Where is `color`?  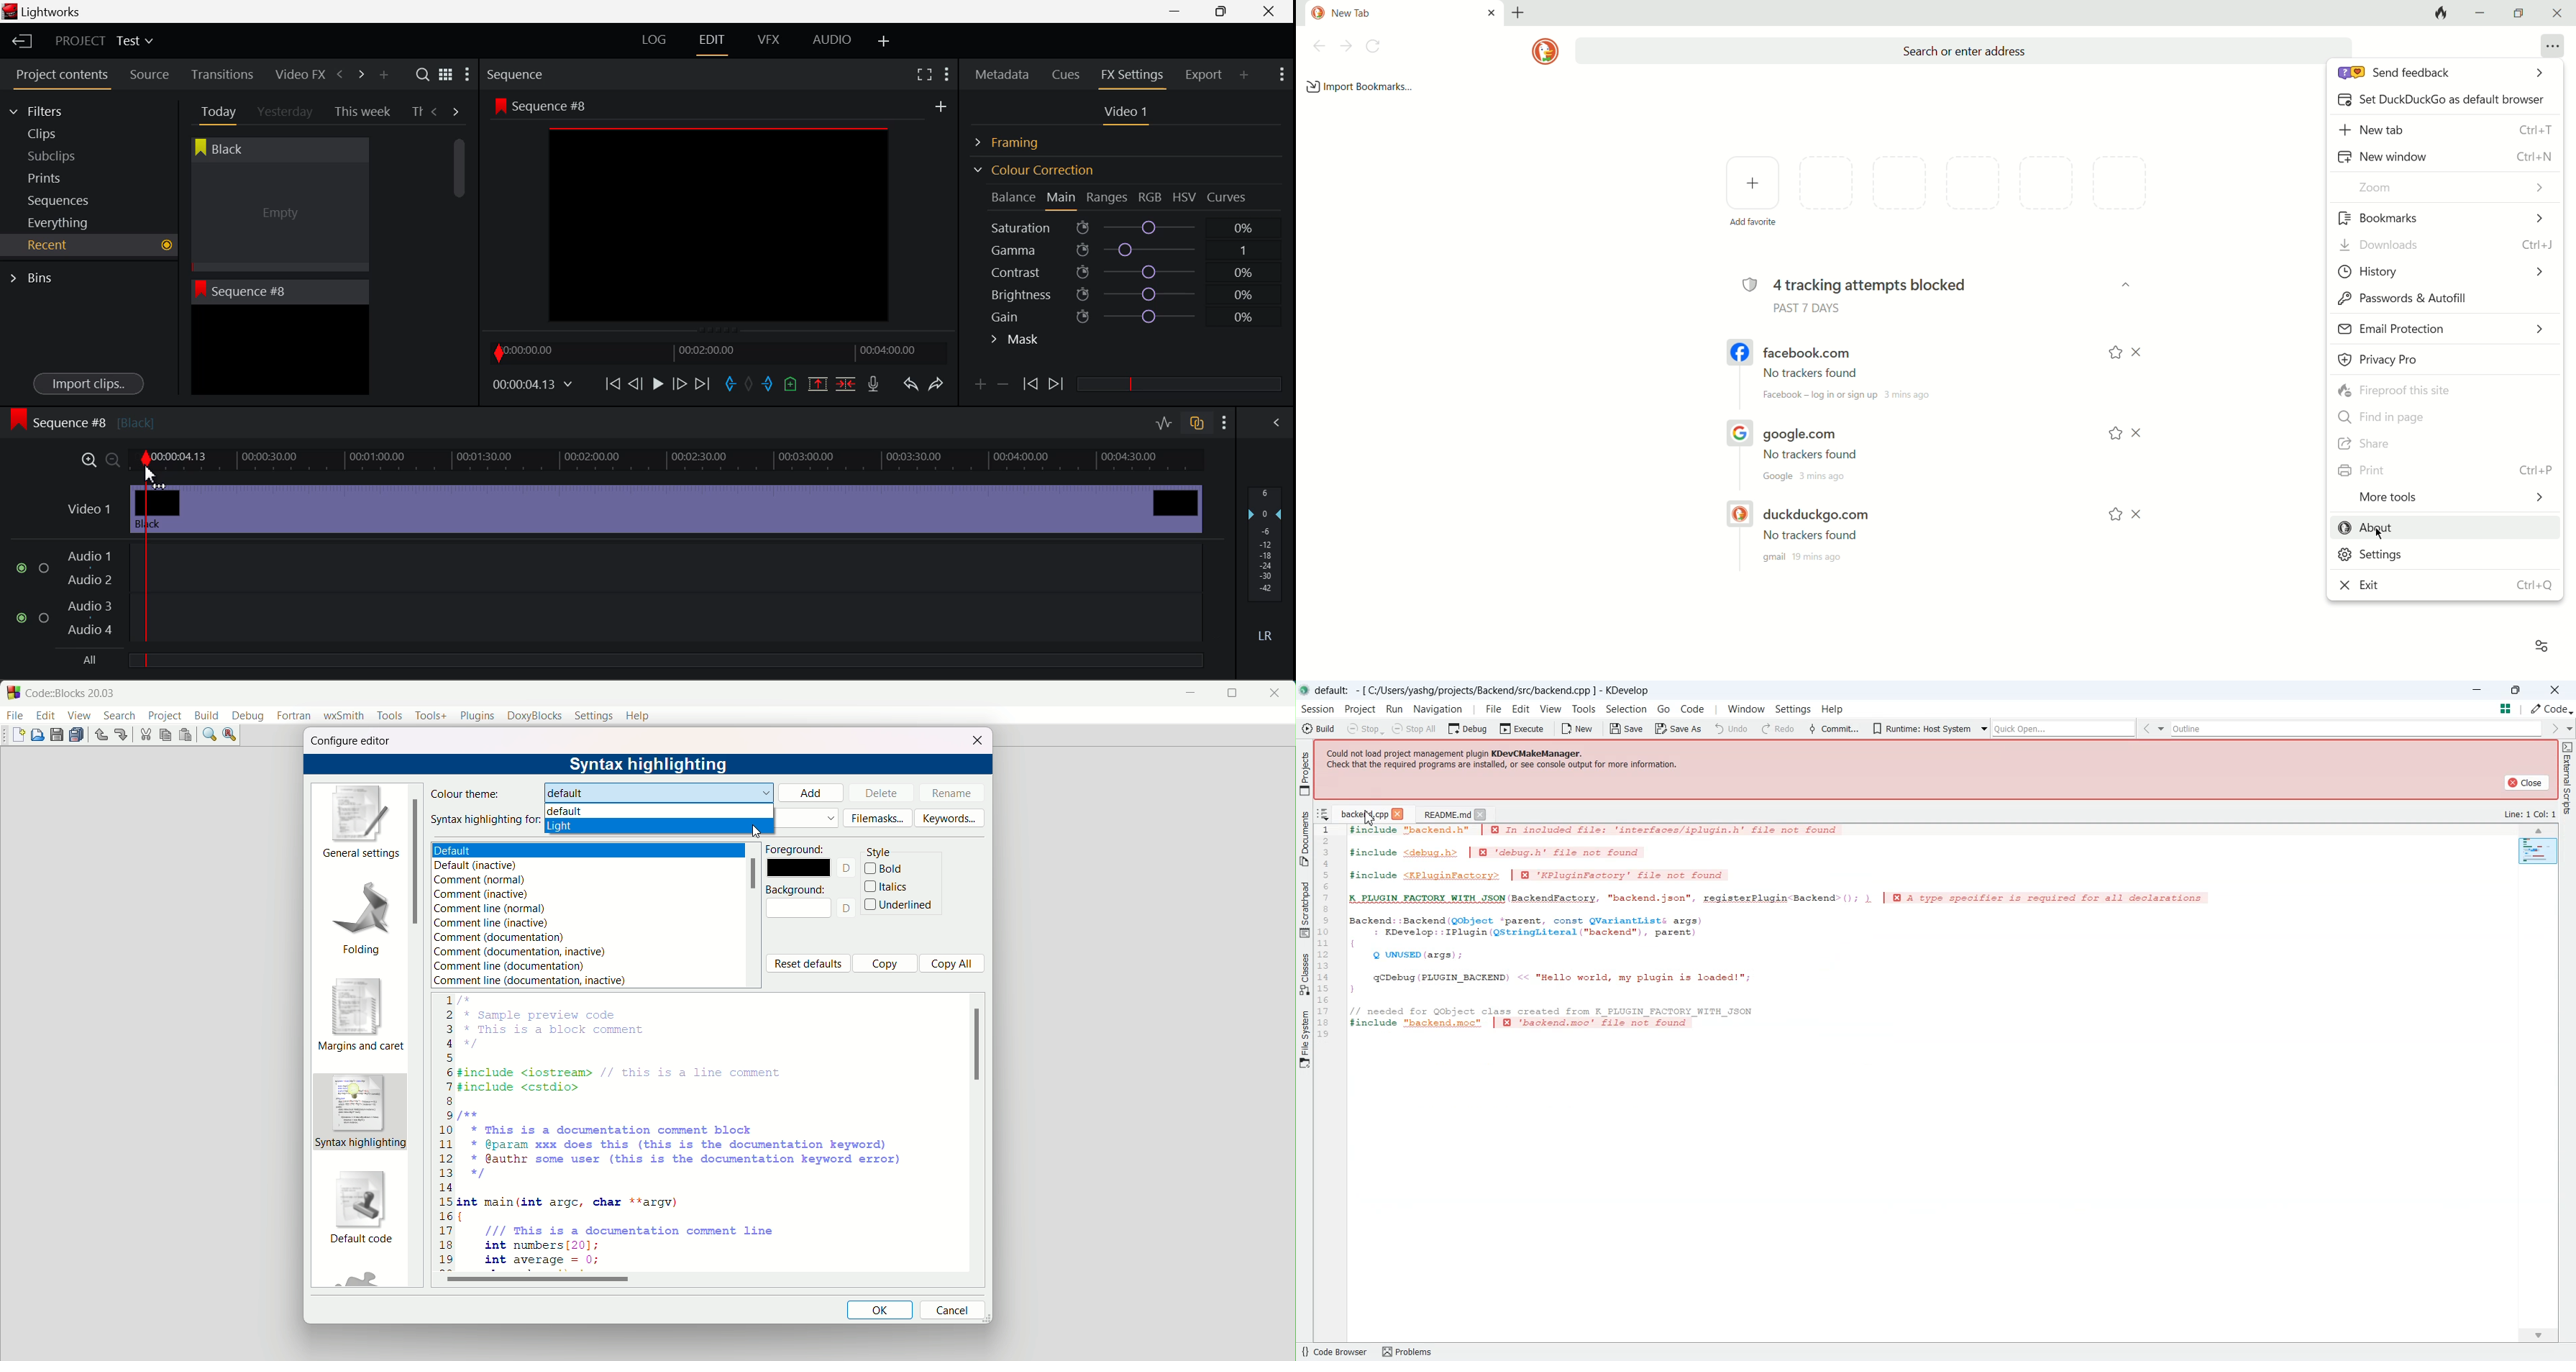 color is located at coordinates (799, 908).